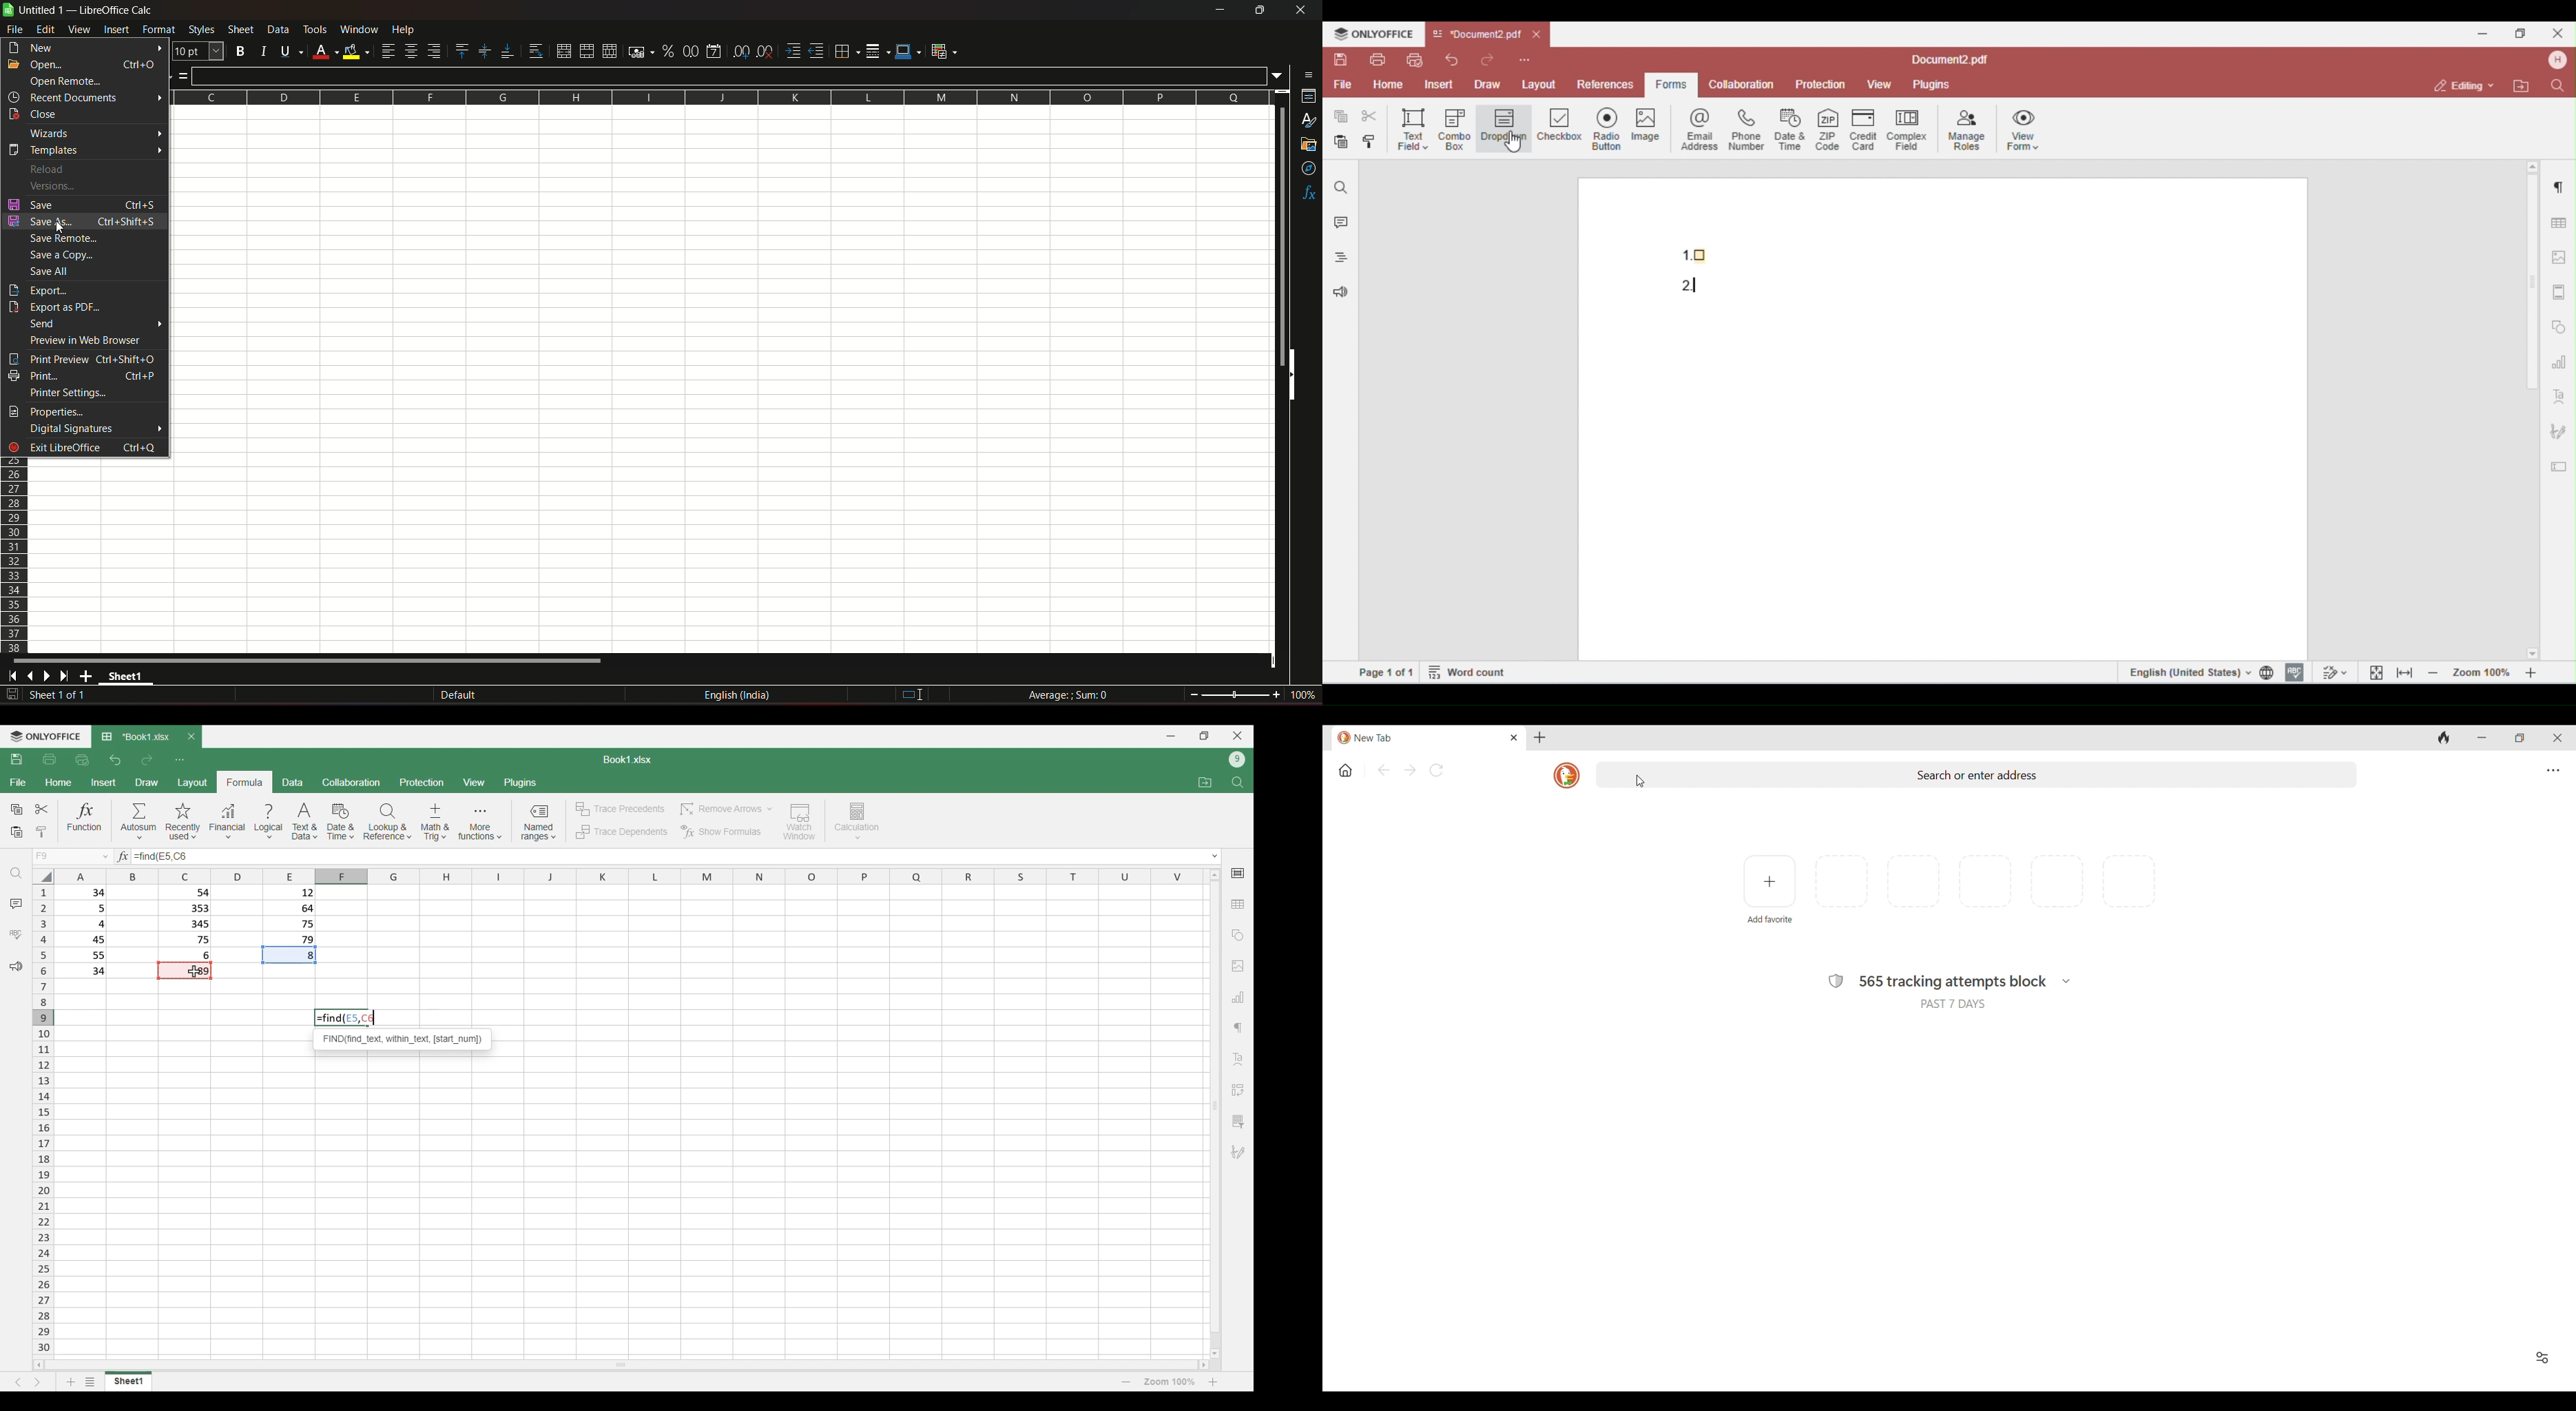  I want to click on language, so click(739, 697).